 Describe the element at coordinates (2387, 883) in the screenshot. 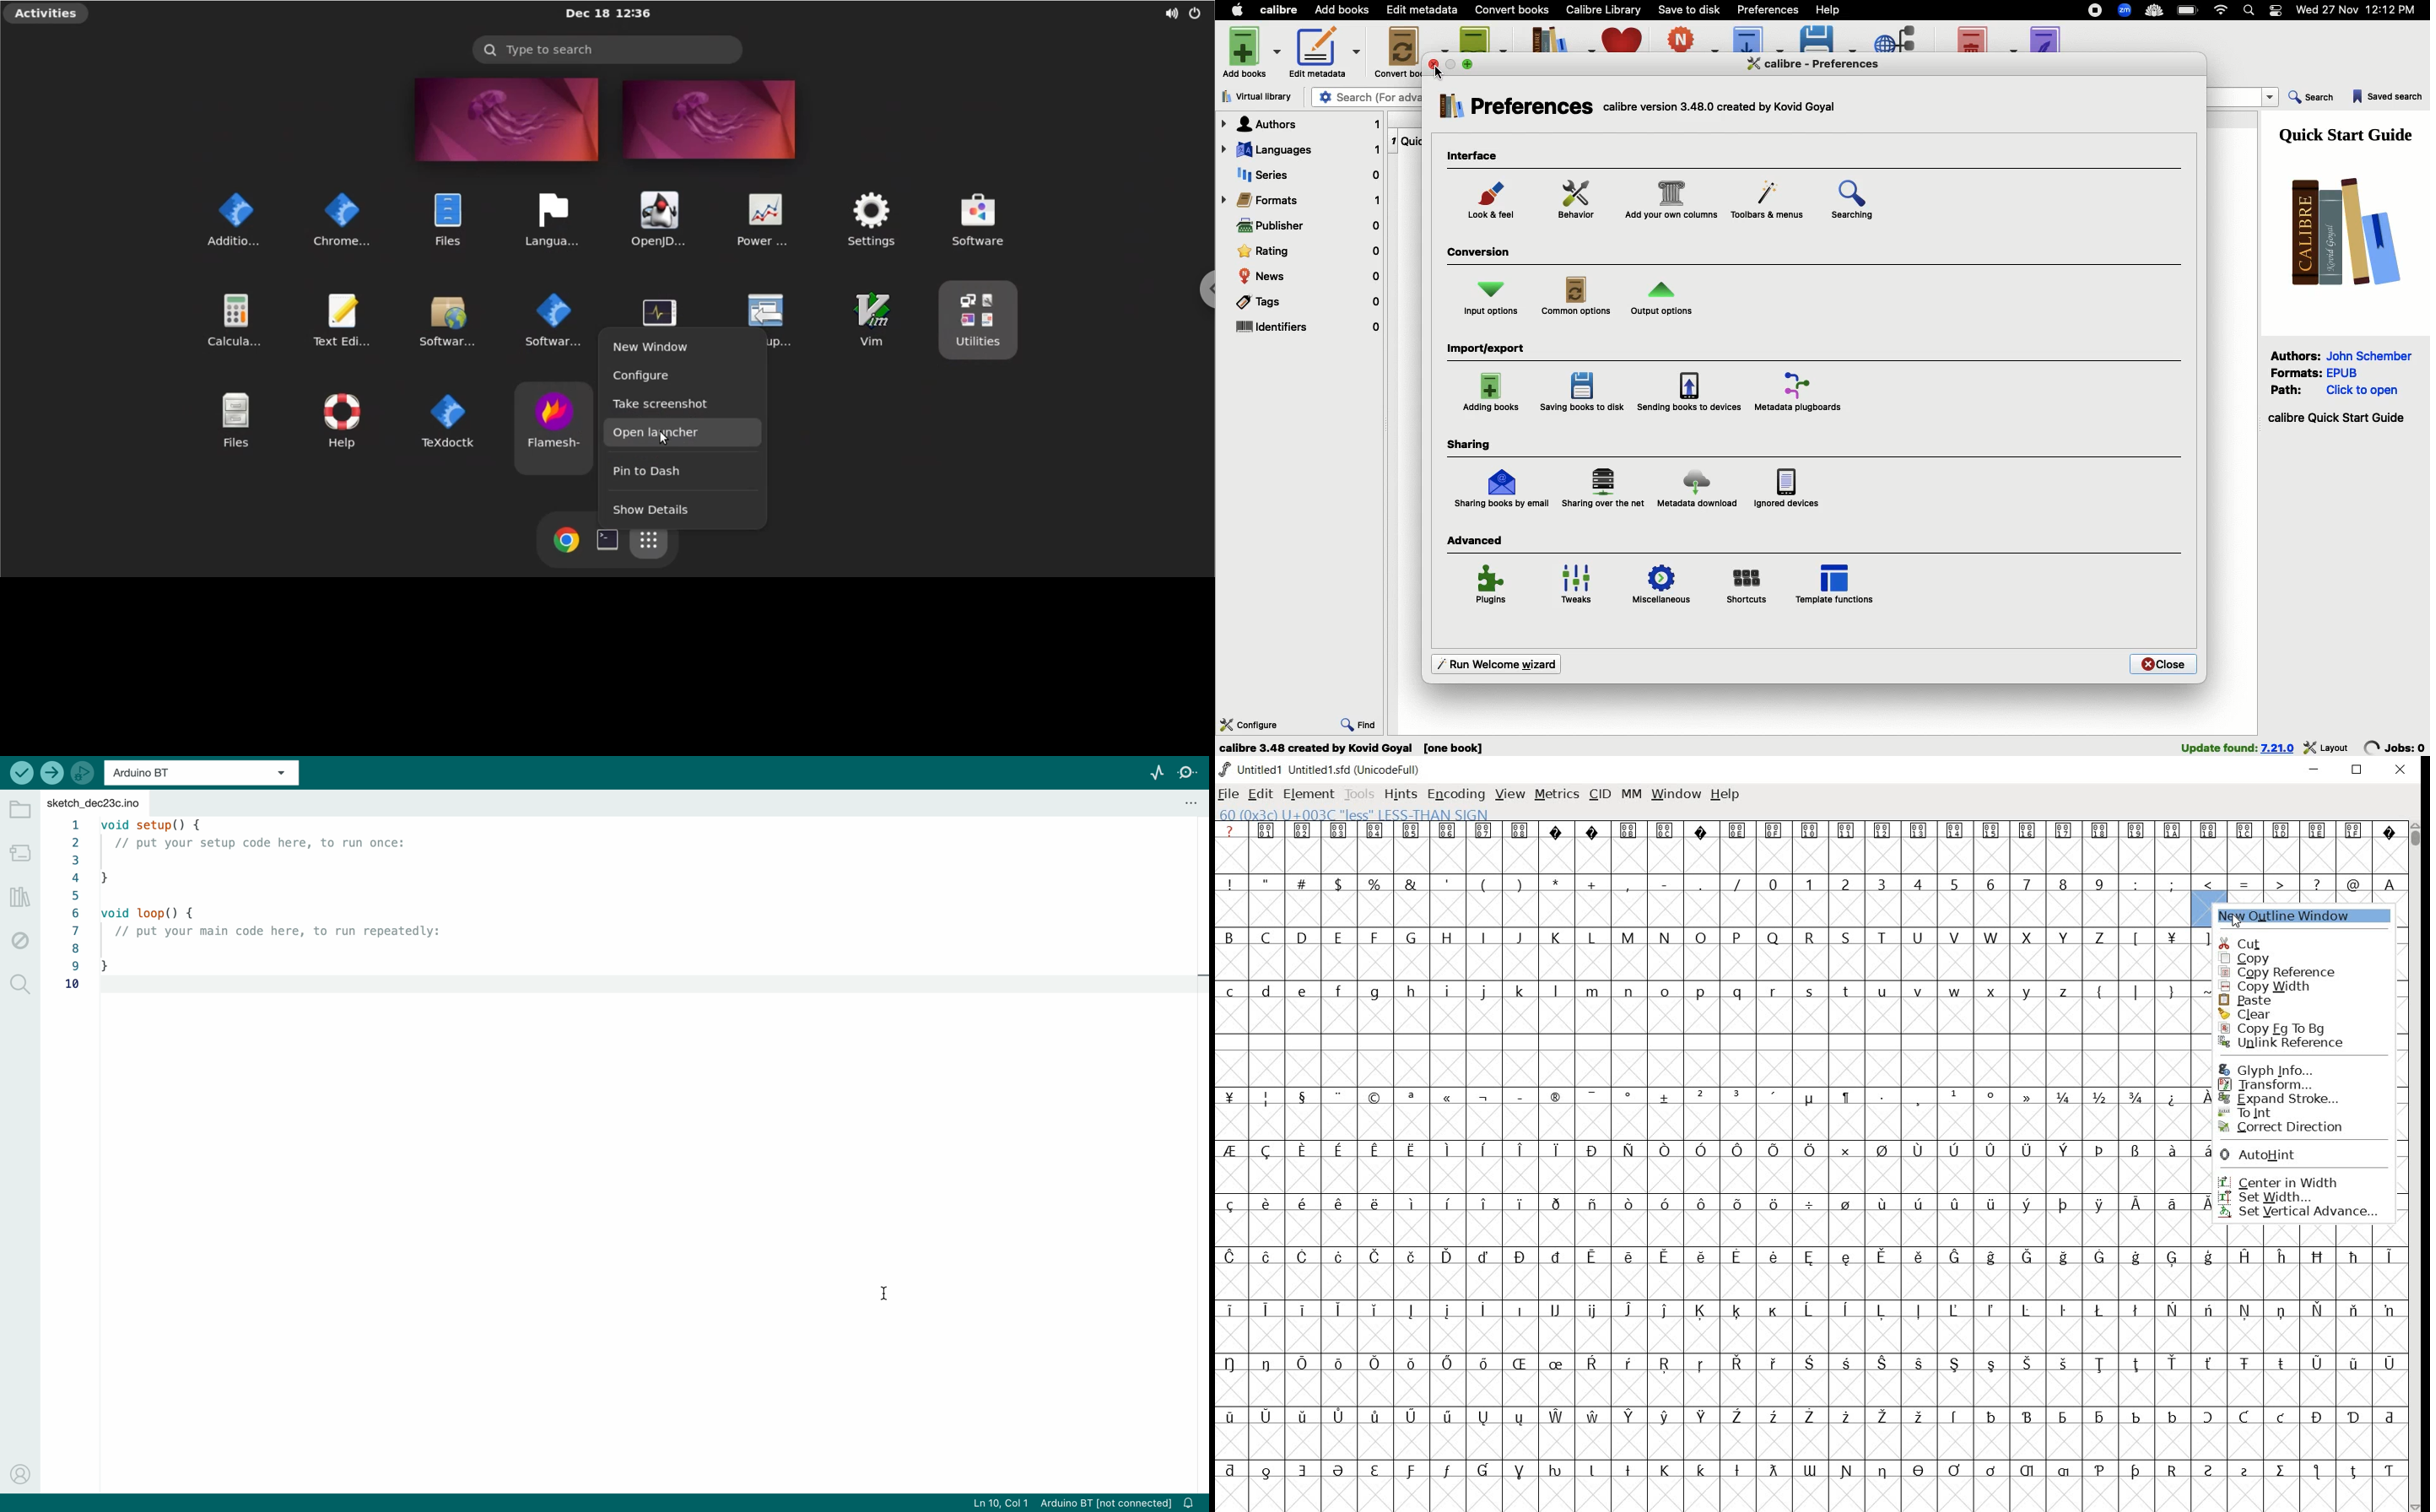

I see `` at that location.